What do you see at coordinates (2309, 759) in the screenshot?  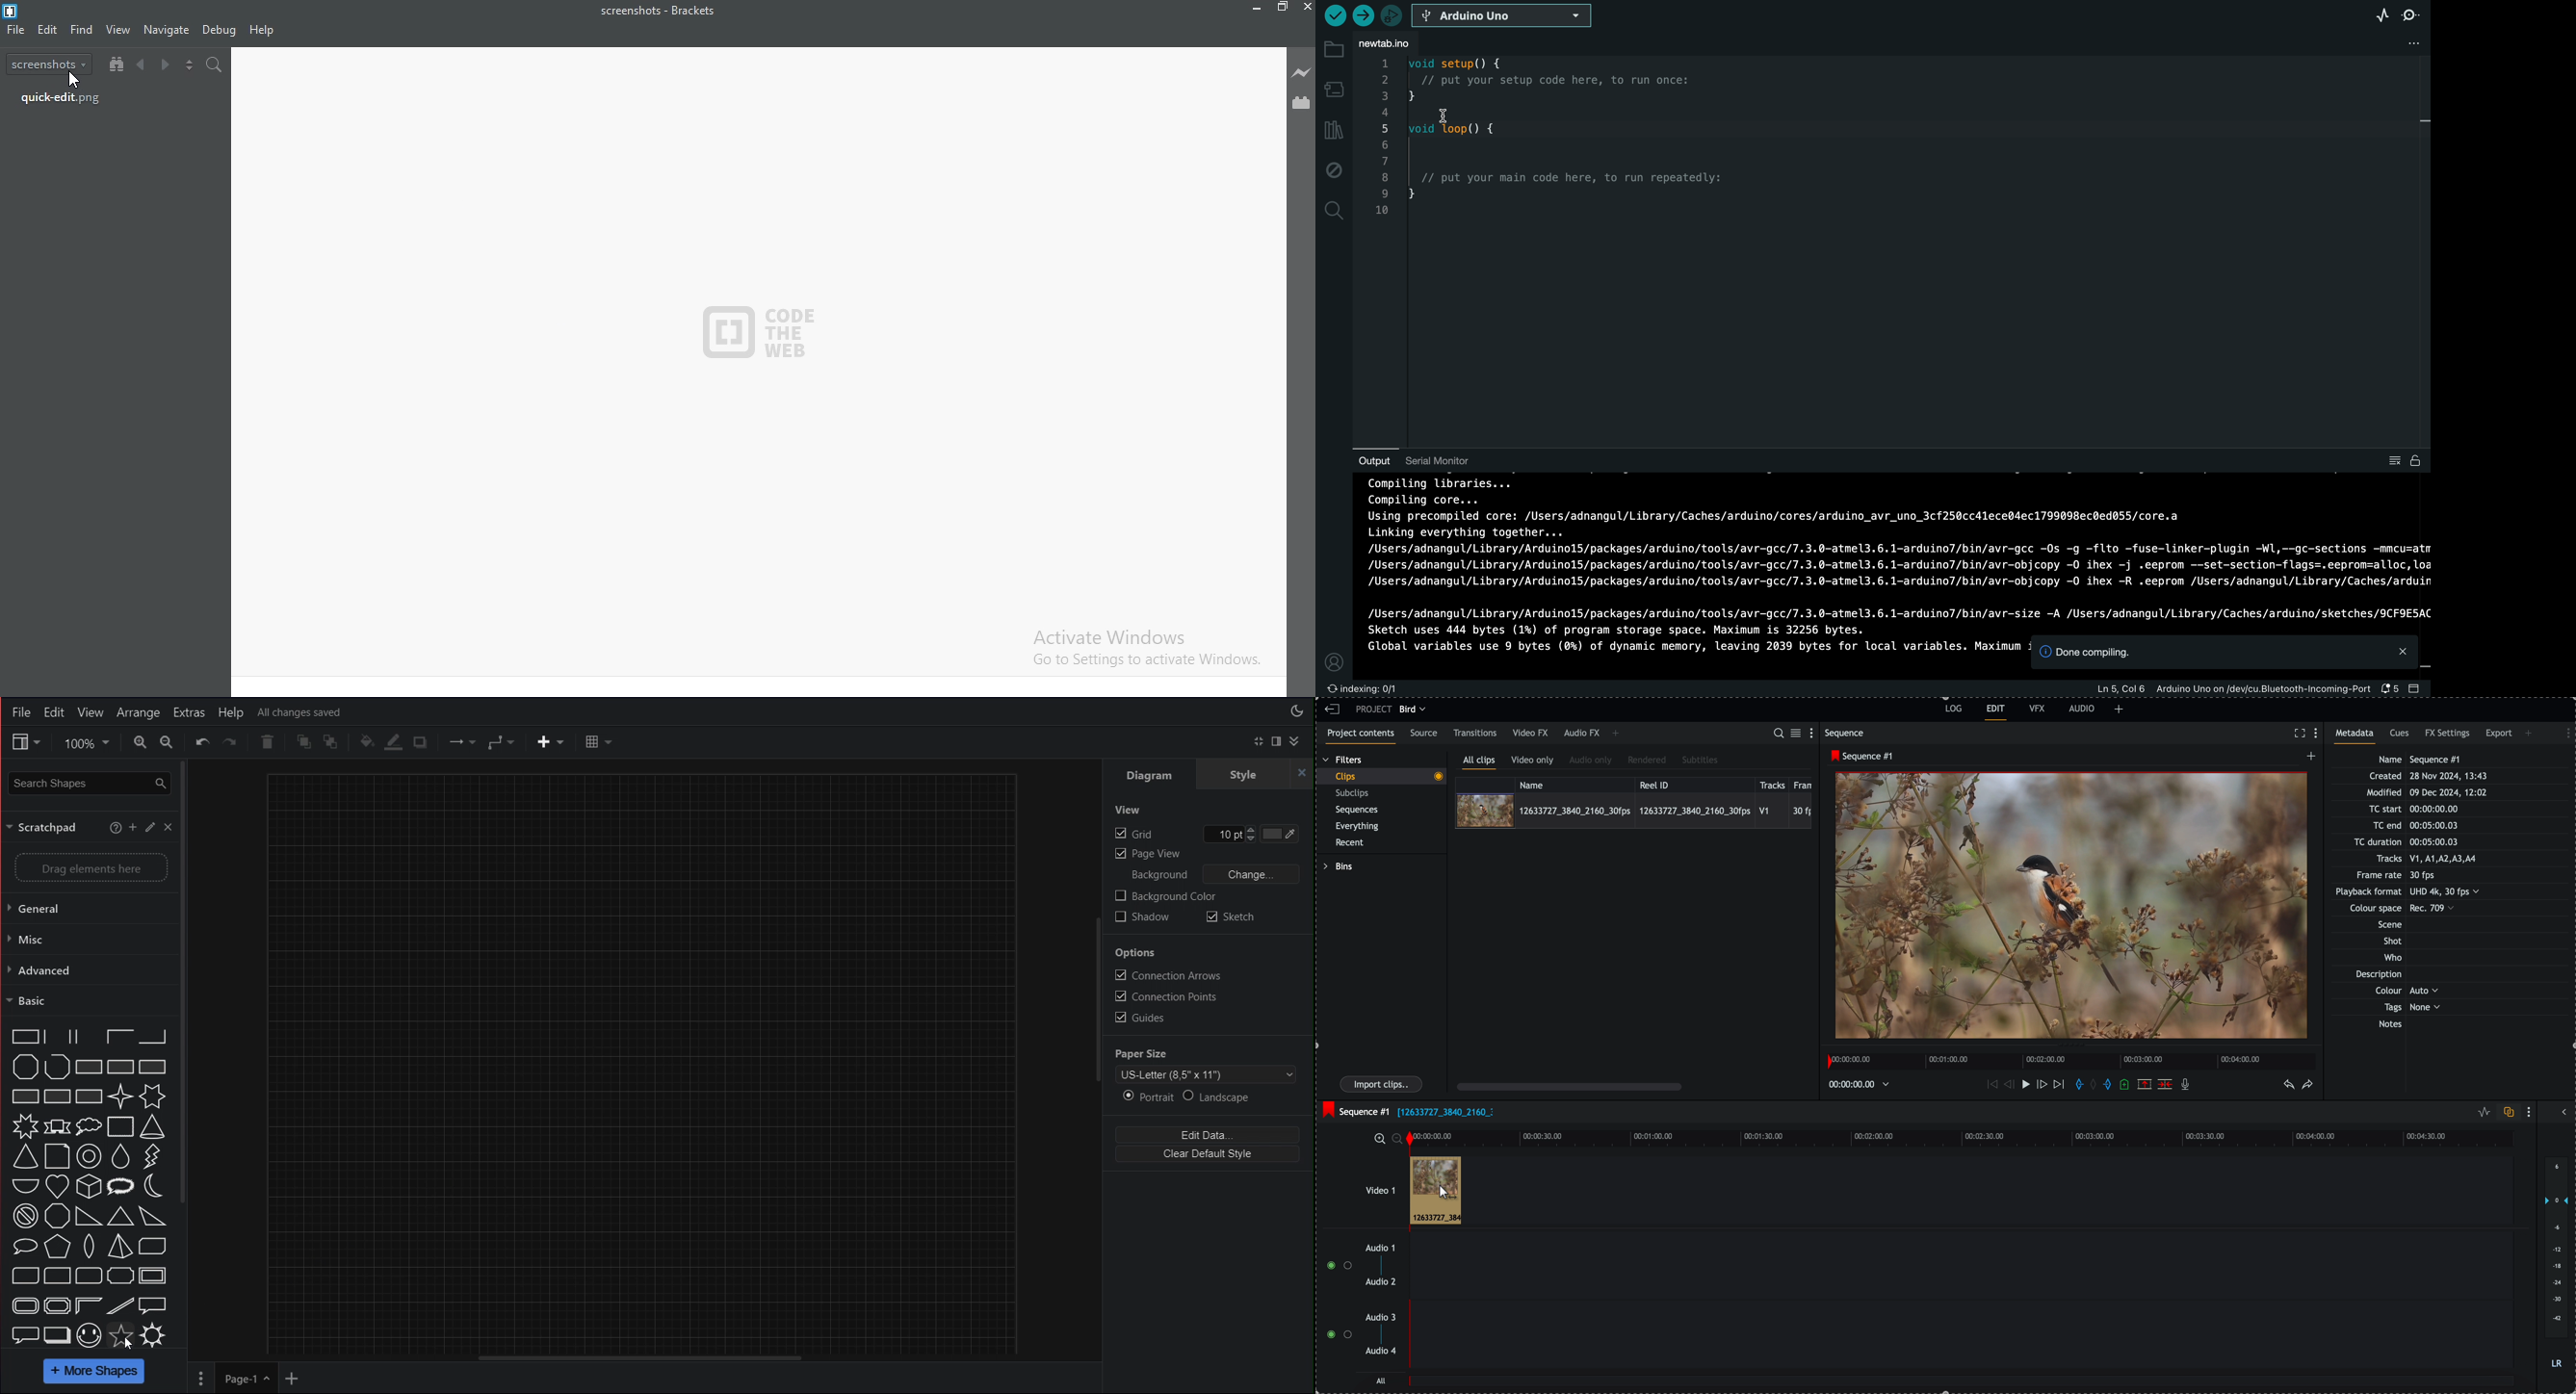 I see `create a new sequence` at bounding box center [2309, 759].